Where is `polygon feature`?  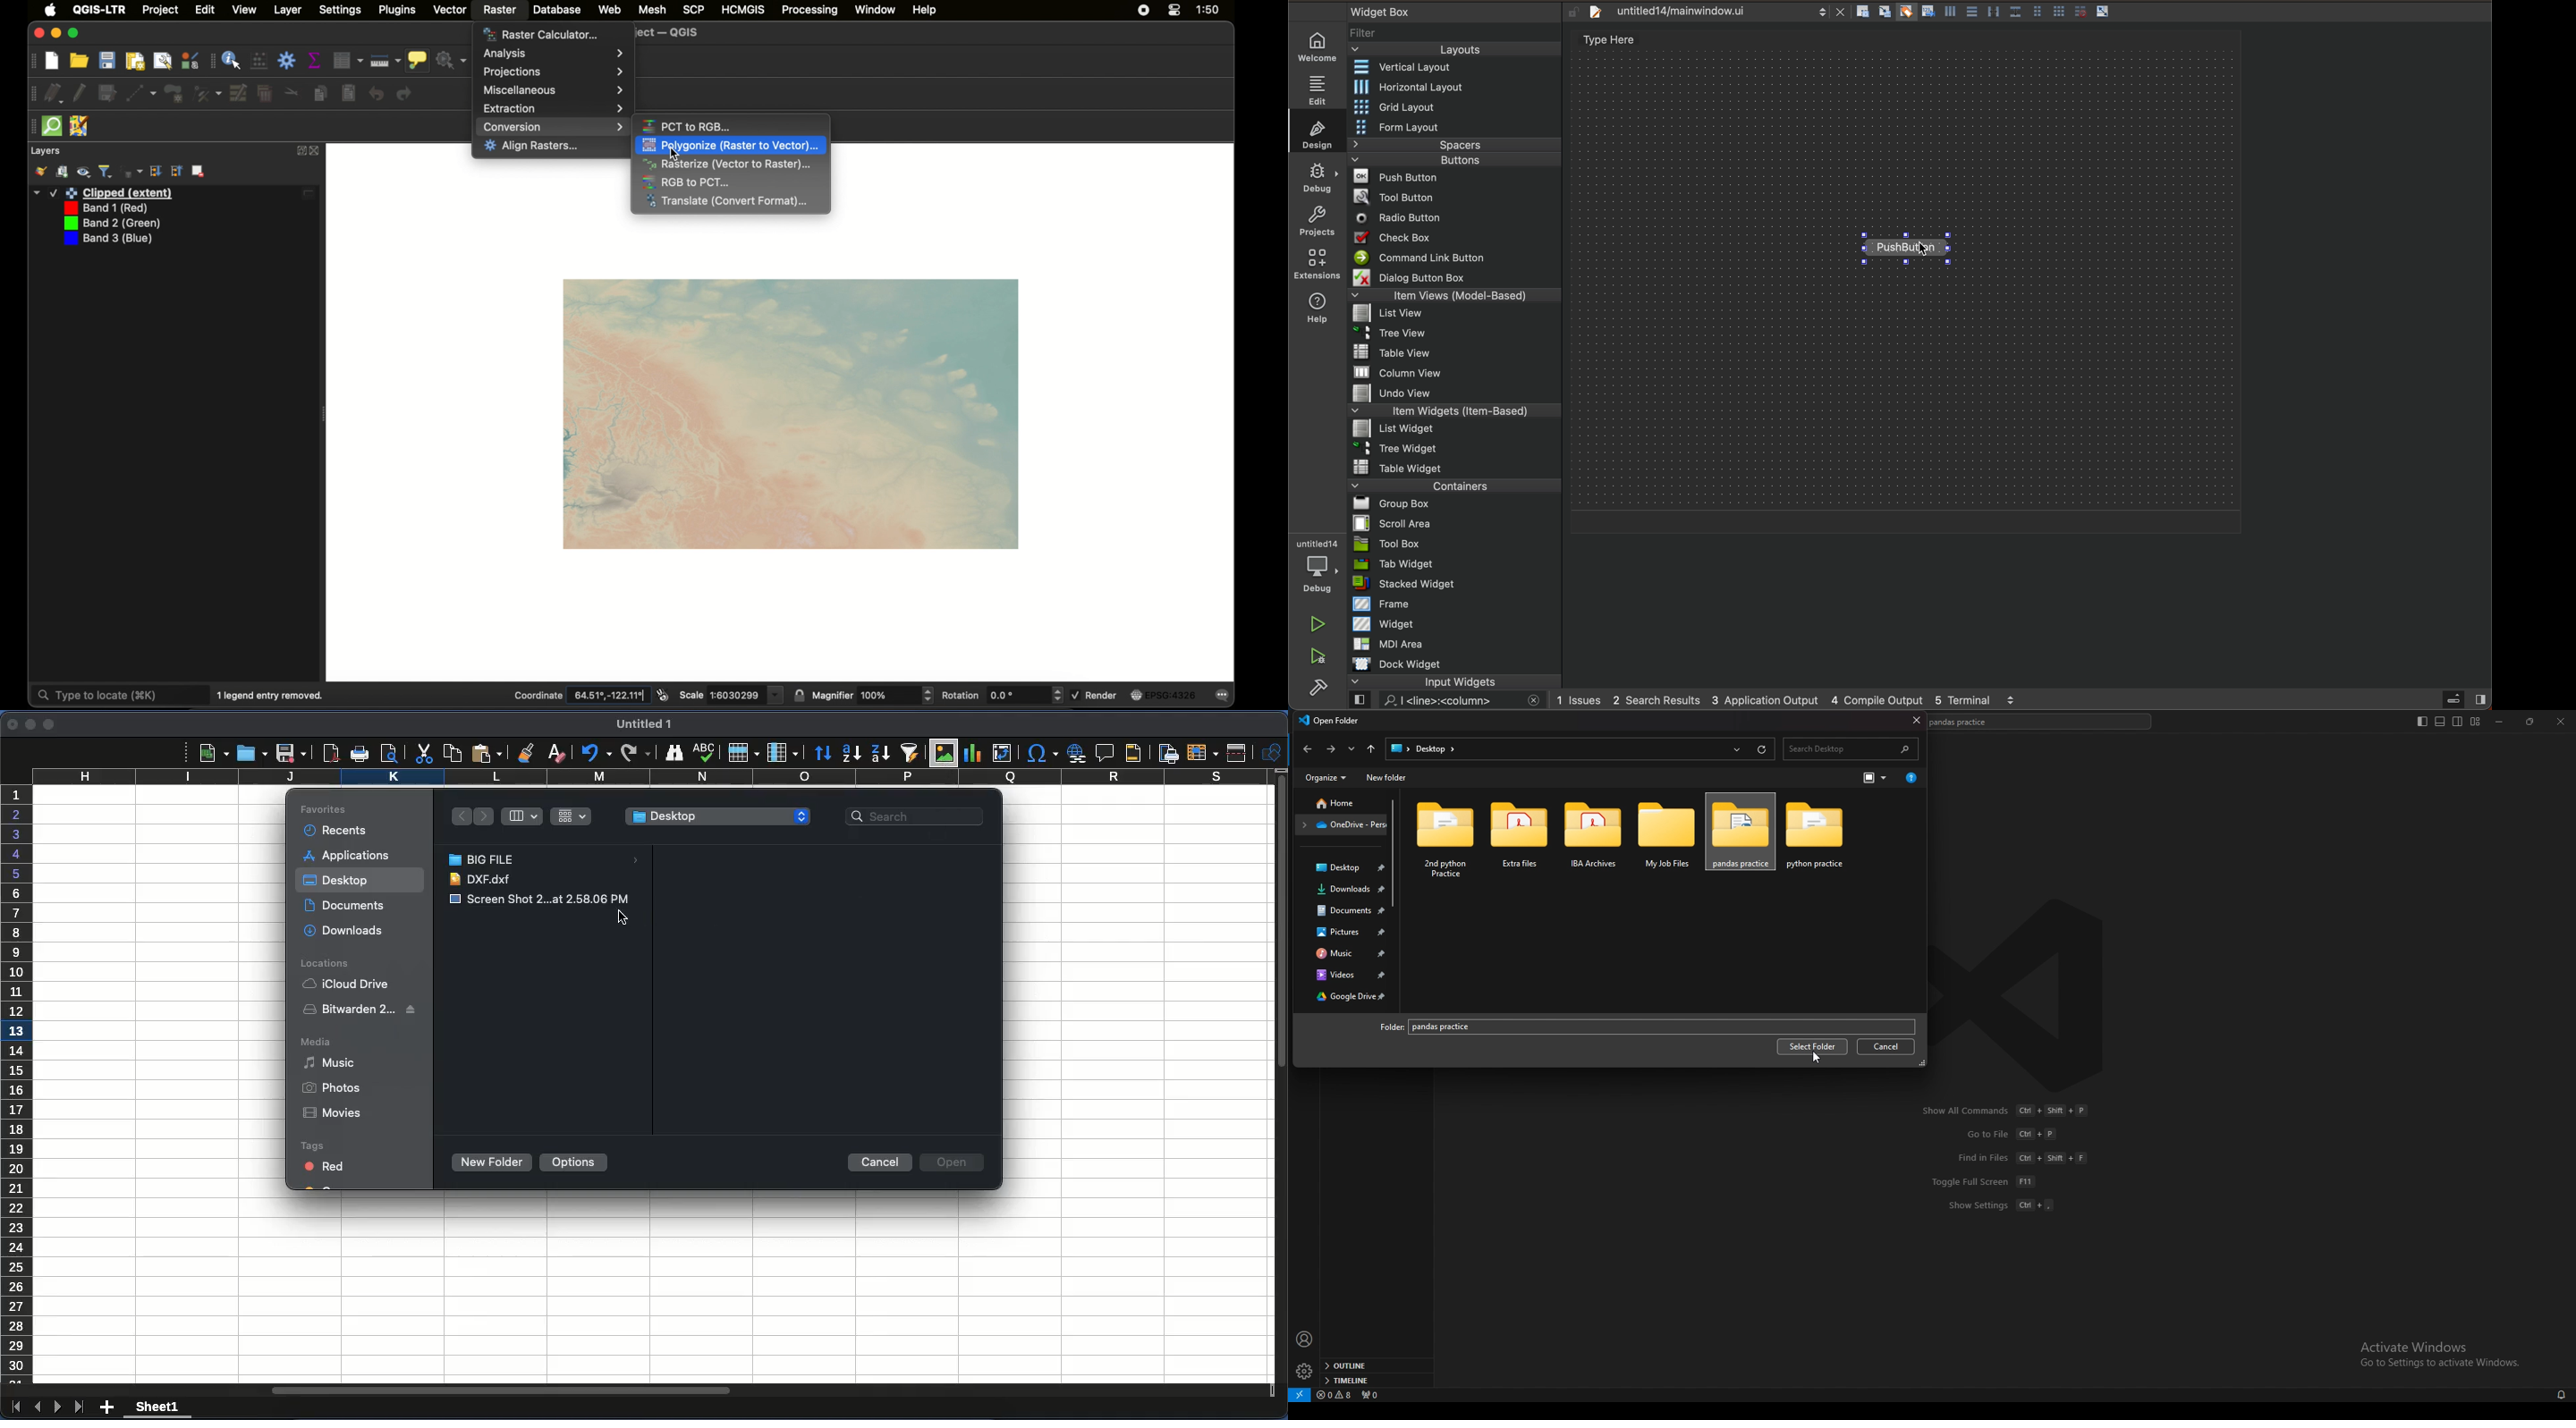 polygon feature is located at coordinates (174, 94).